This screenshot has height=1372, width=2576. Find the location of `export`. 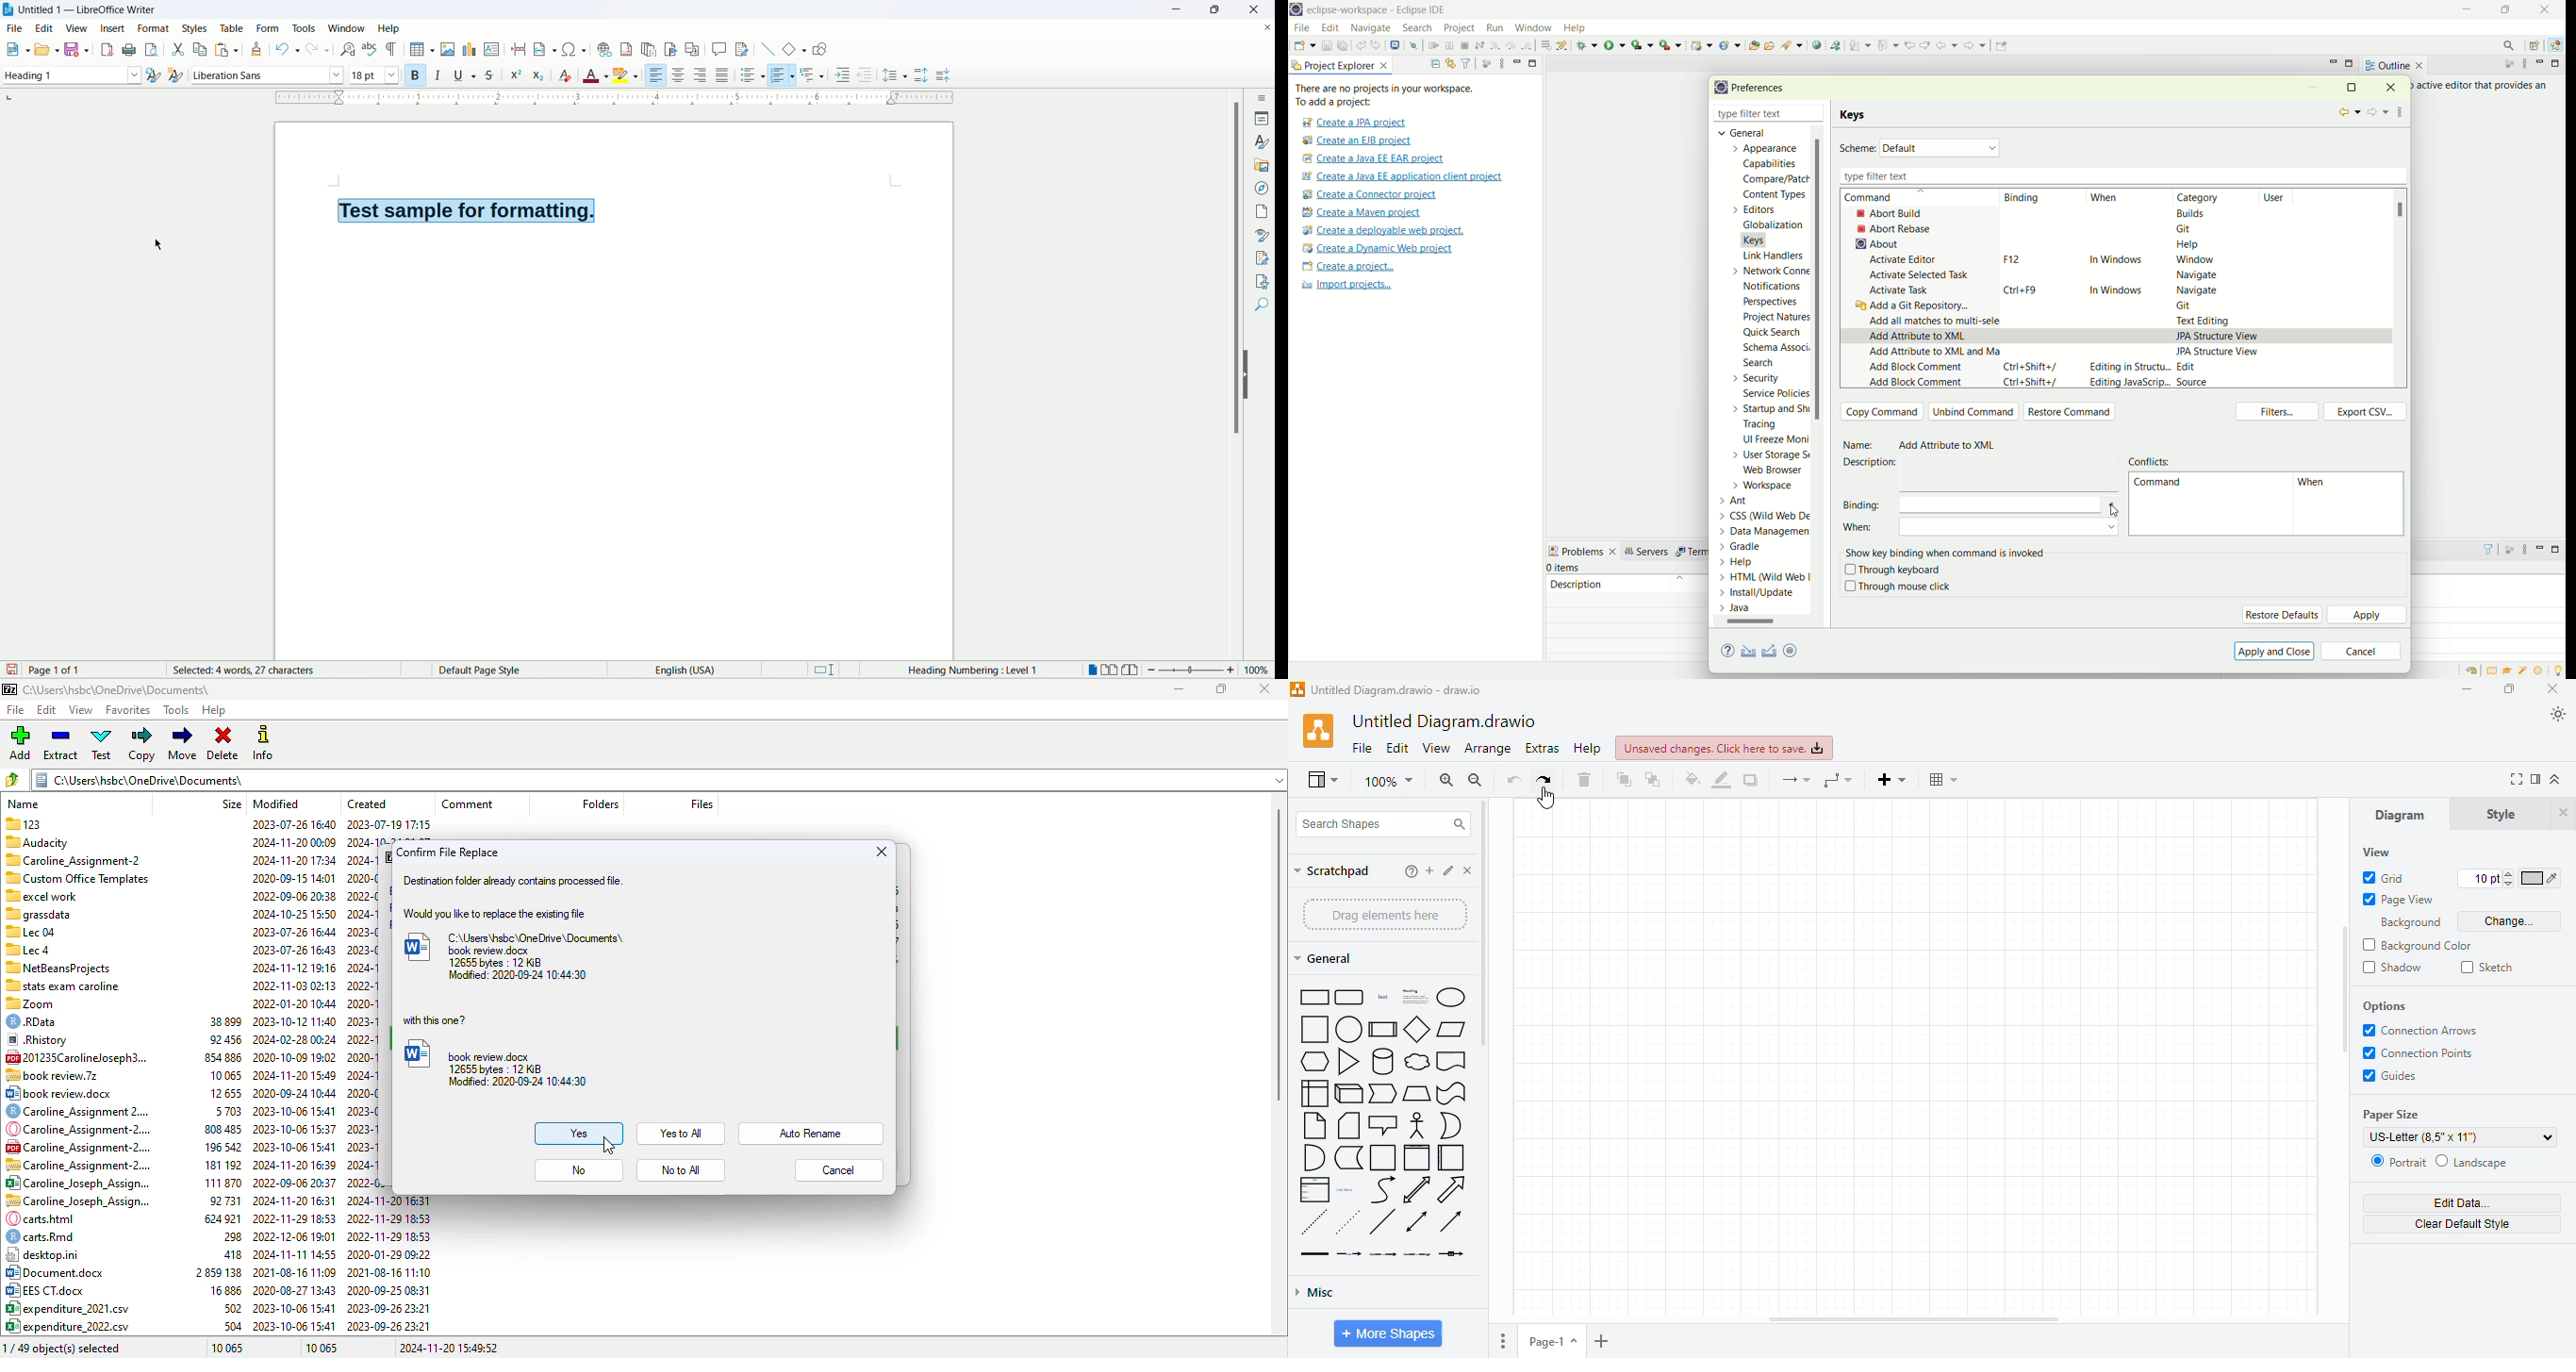

export is located at coordinates (1800, 650).